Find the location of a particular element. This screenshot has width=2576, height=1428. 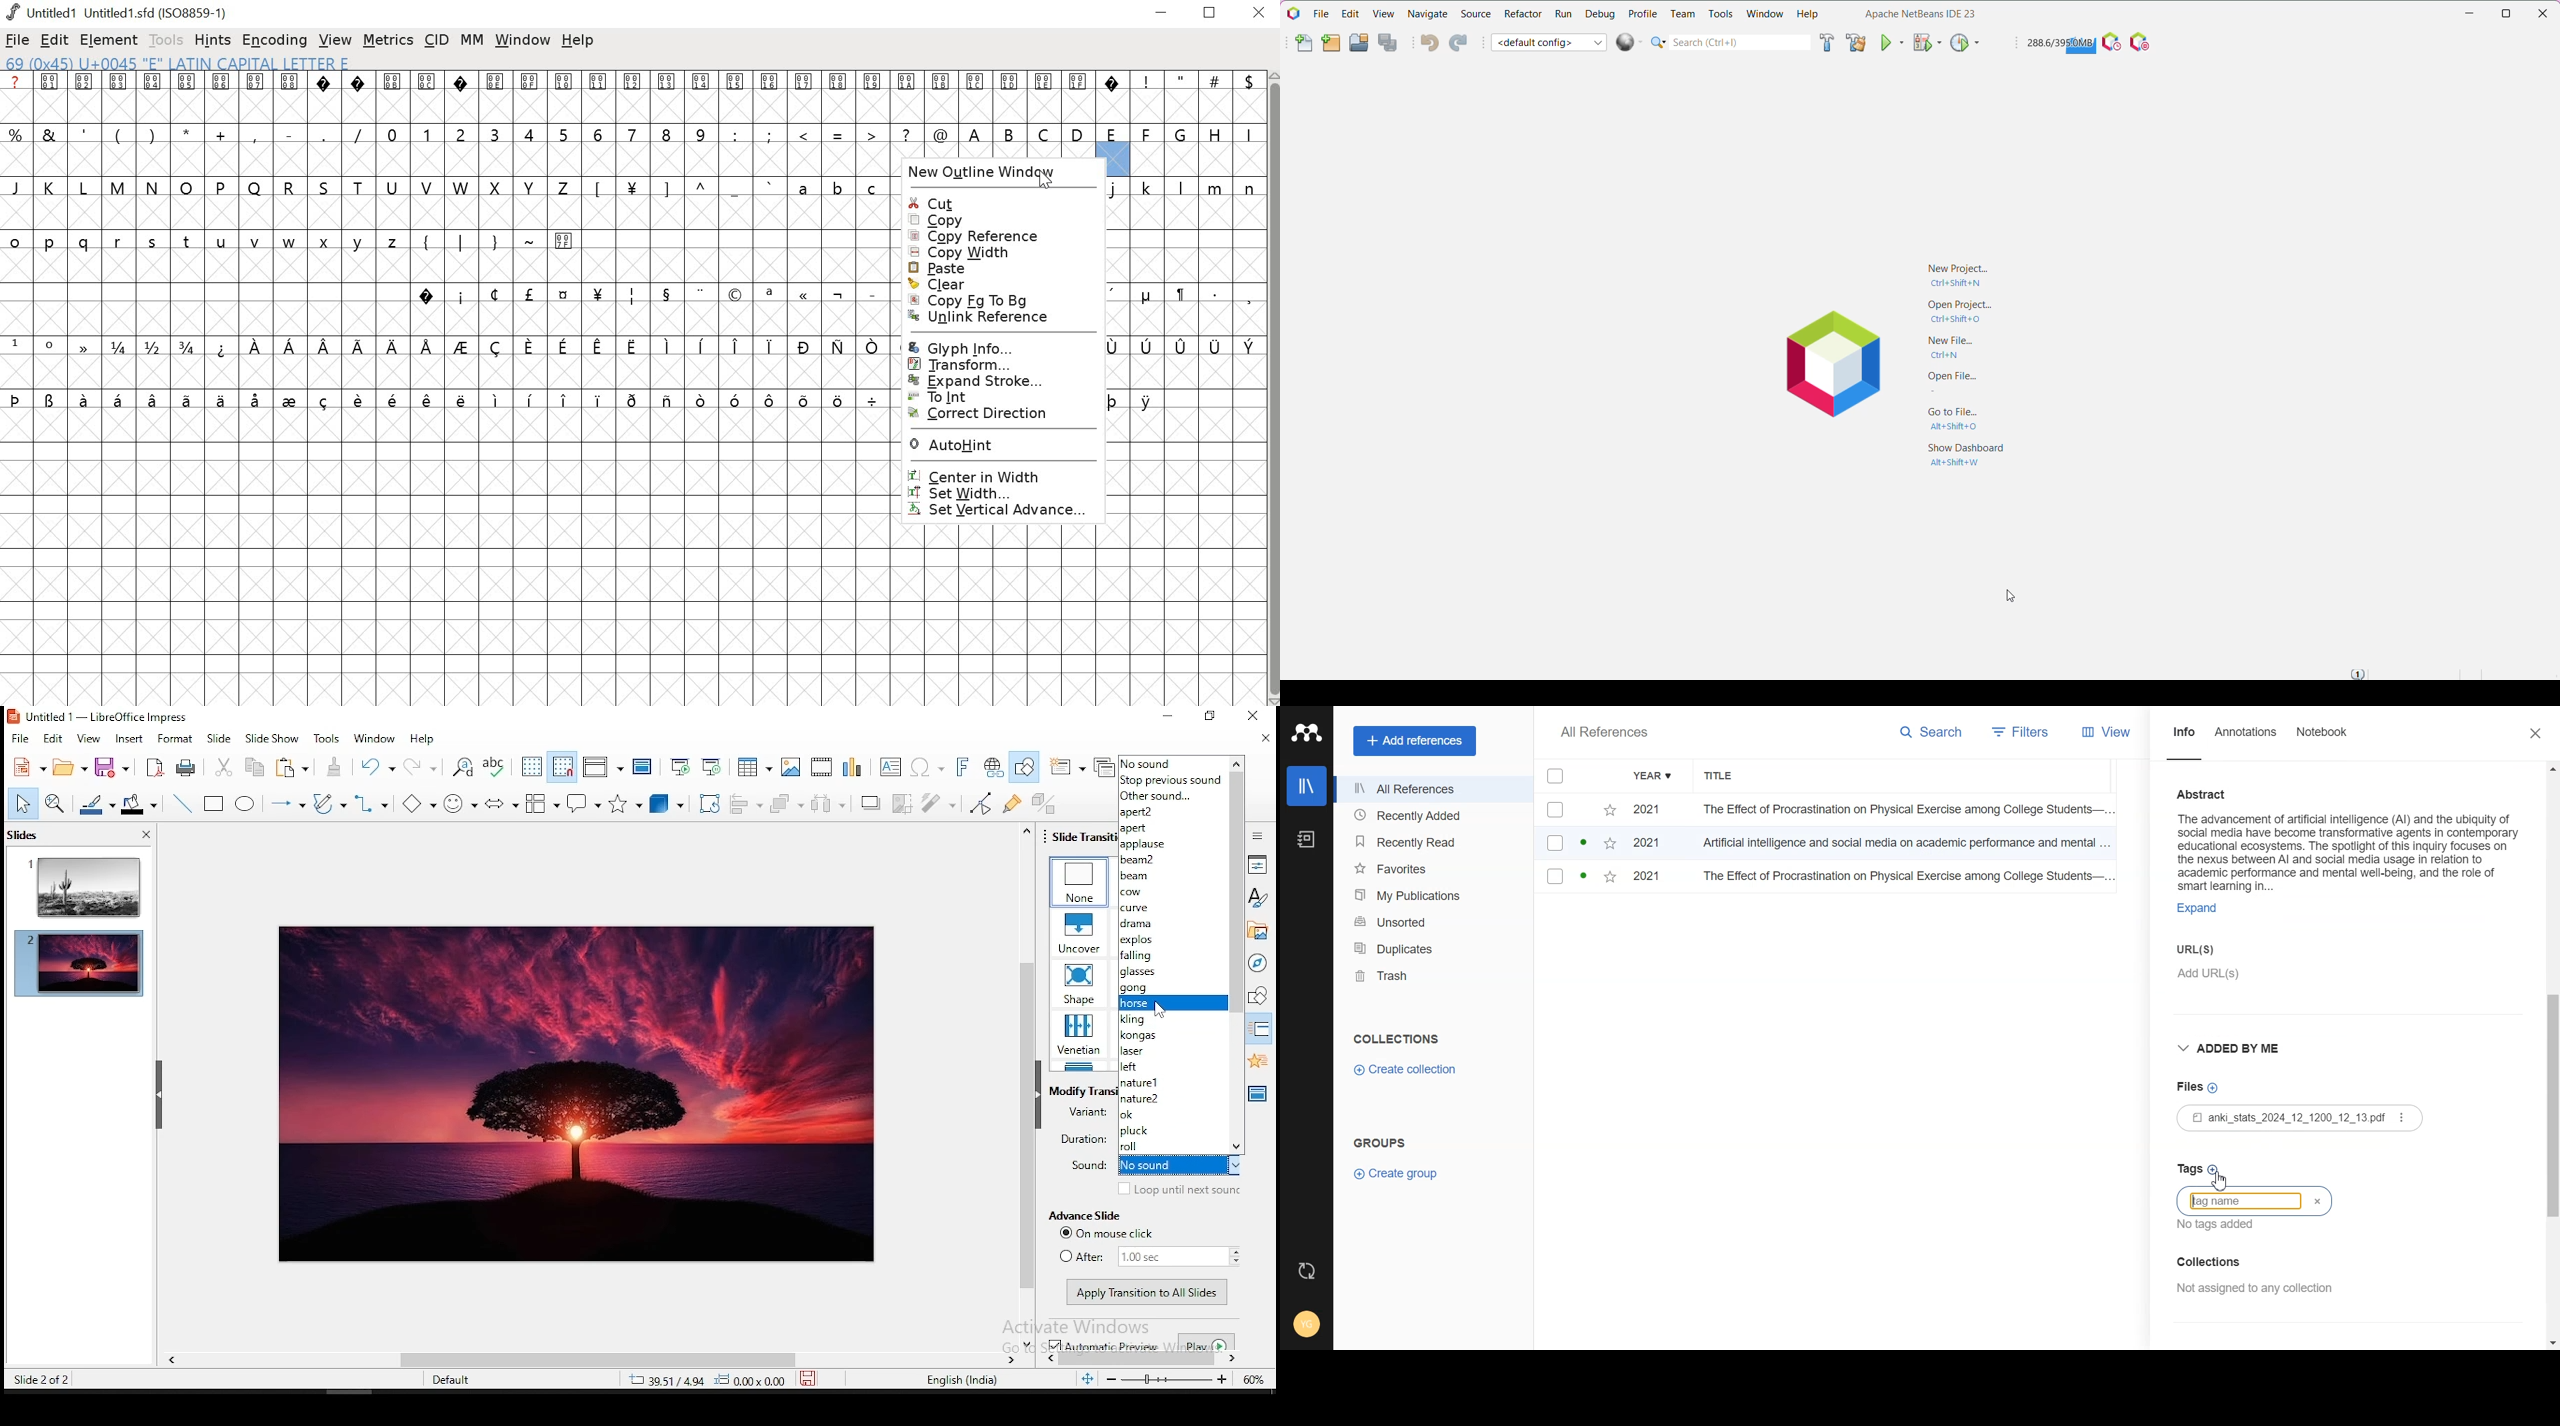

empty cells is located at coordinates (1184, 320).